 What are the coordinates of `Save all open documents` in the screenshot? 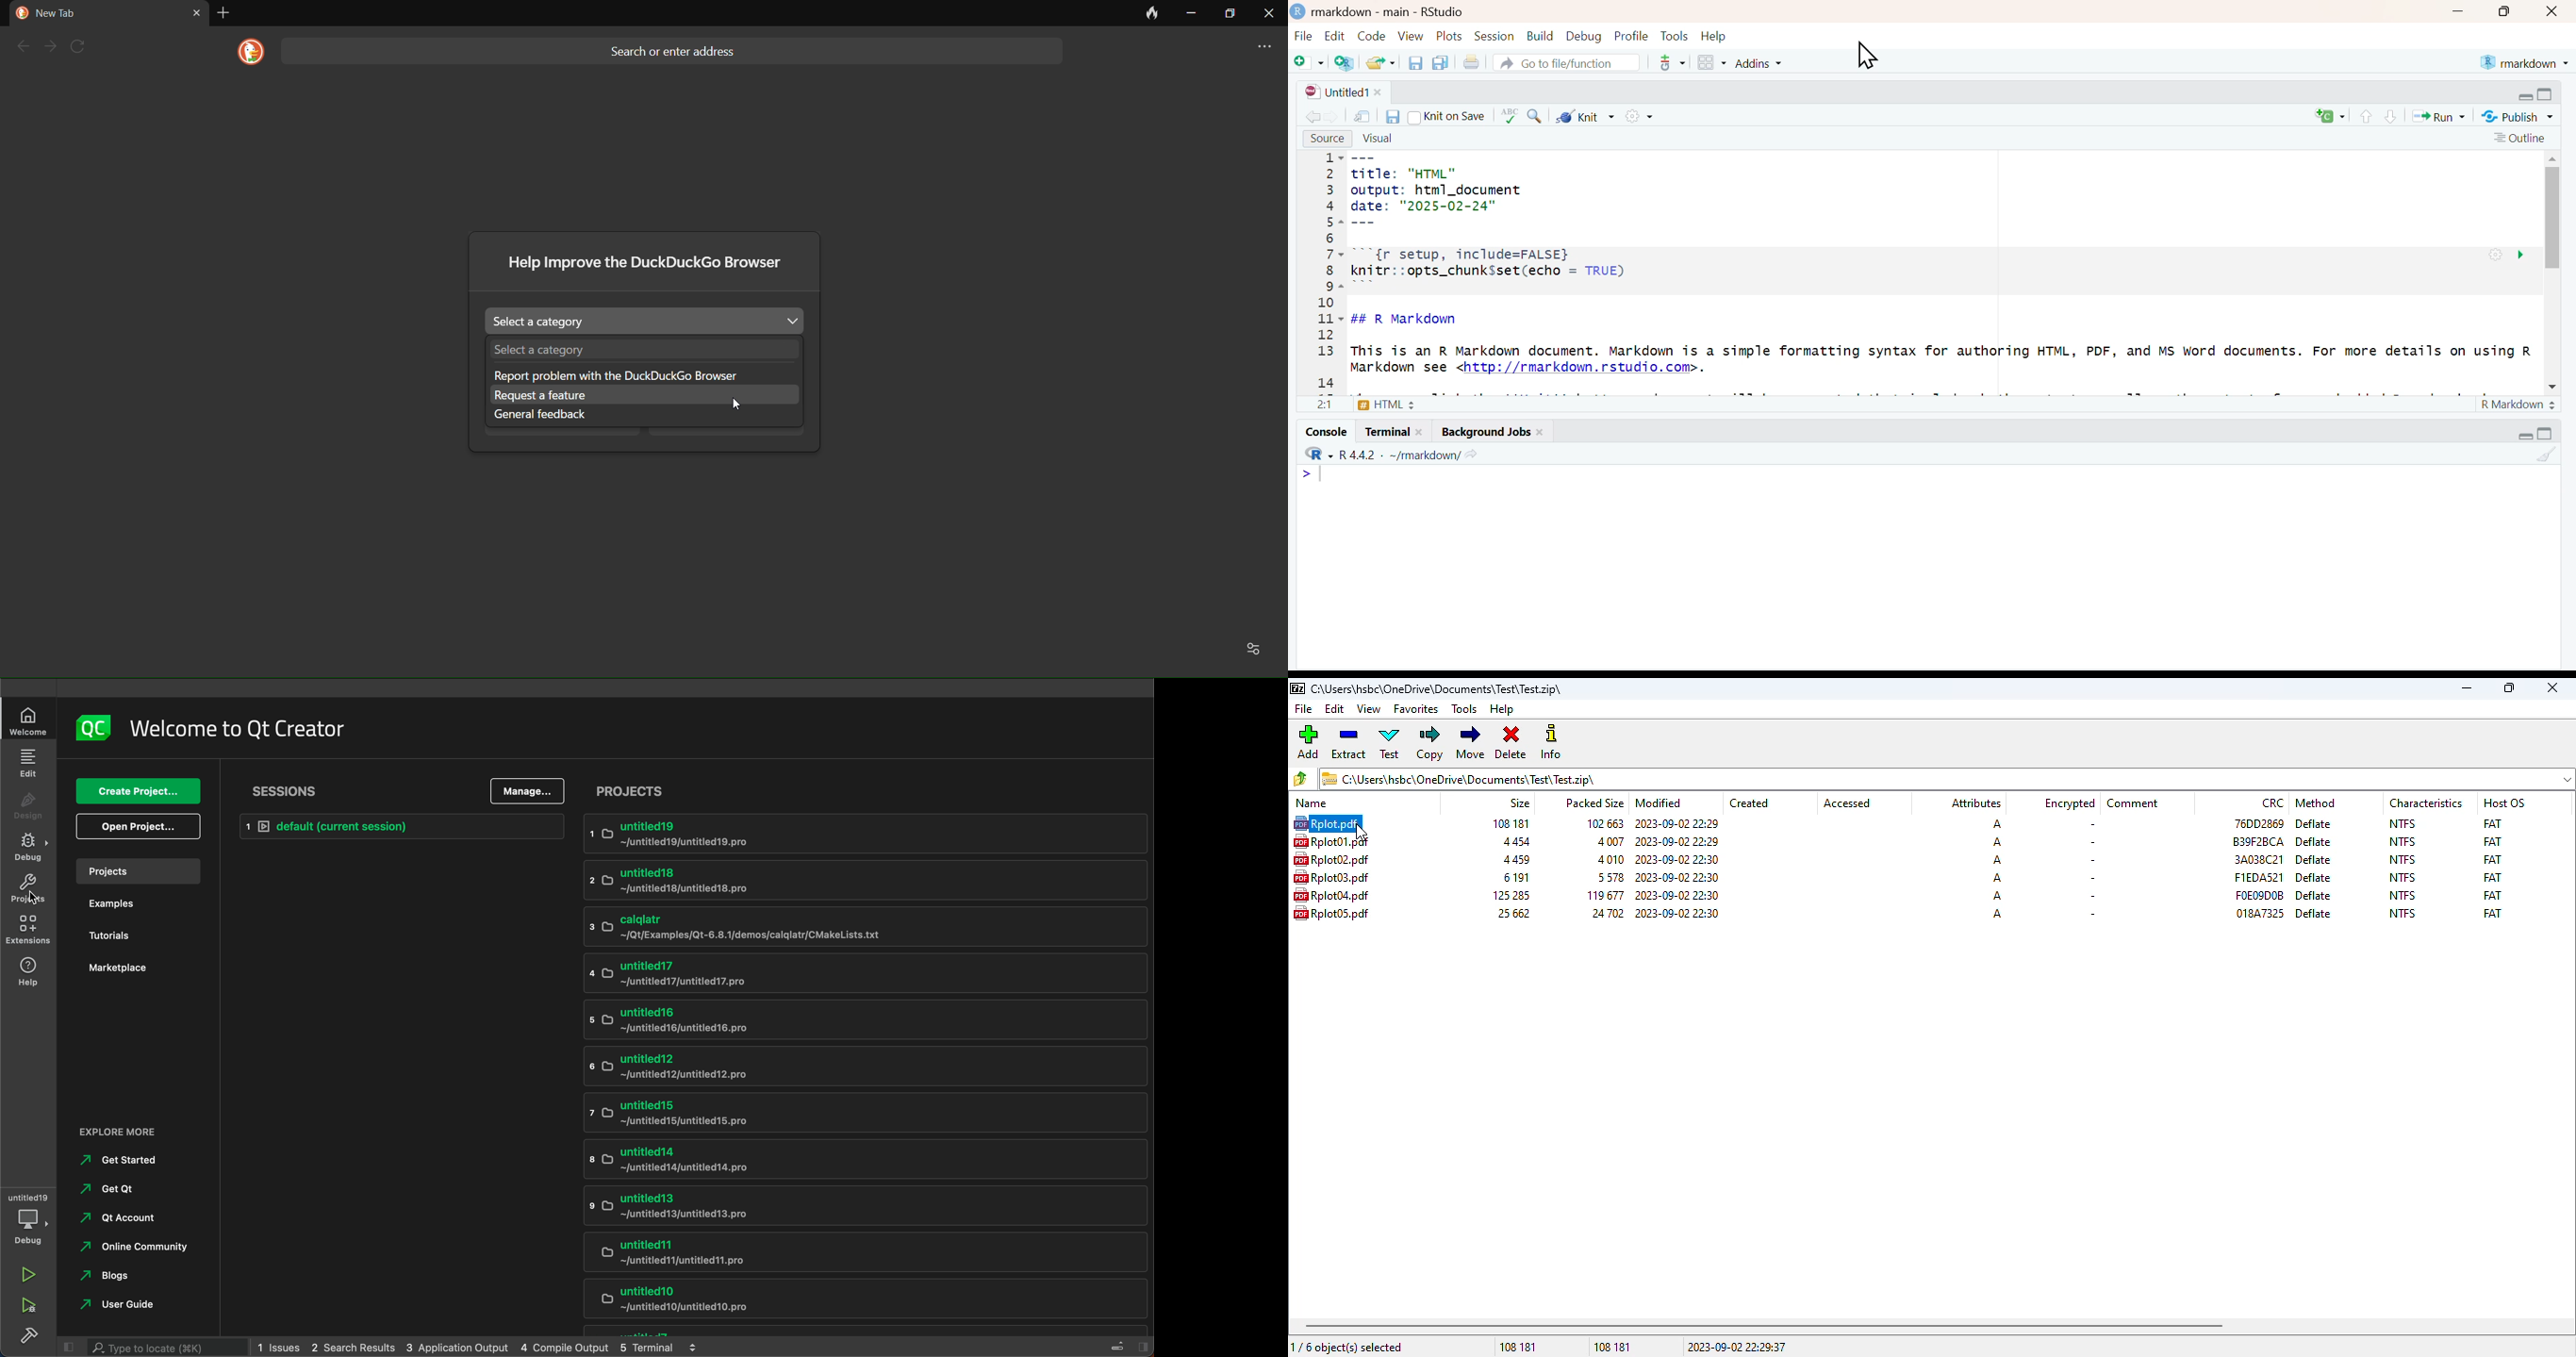 It's located at (1442, 63).